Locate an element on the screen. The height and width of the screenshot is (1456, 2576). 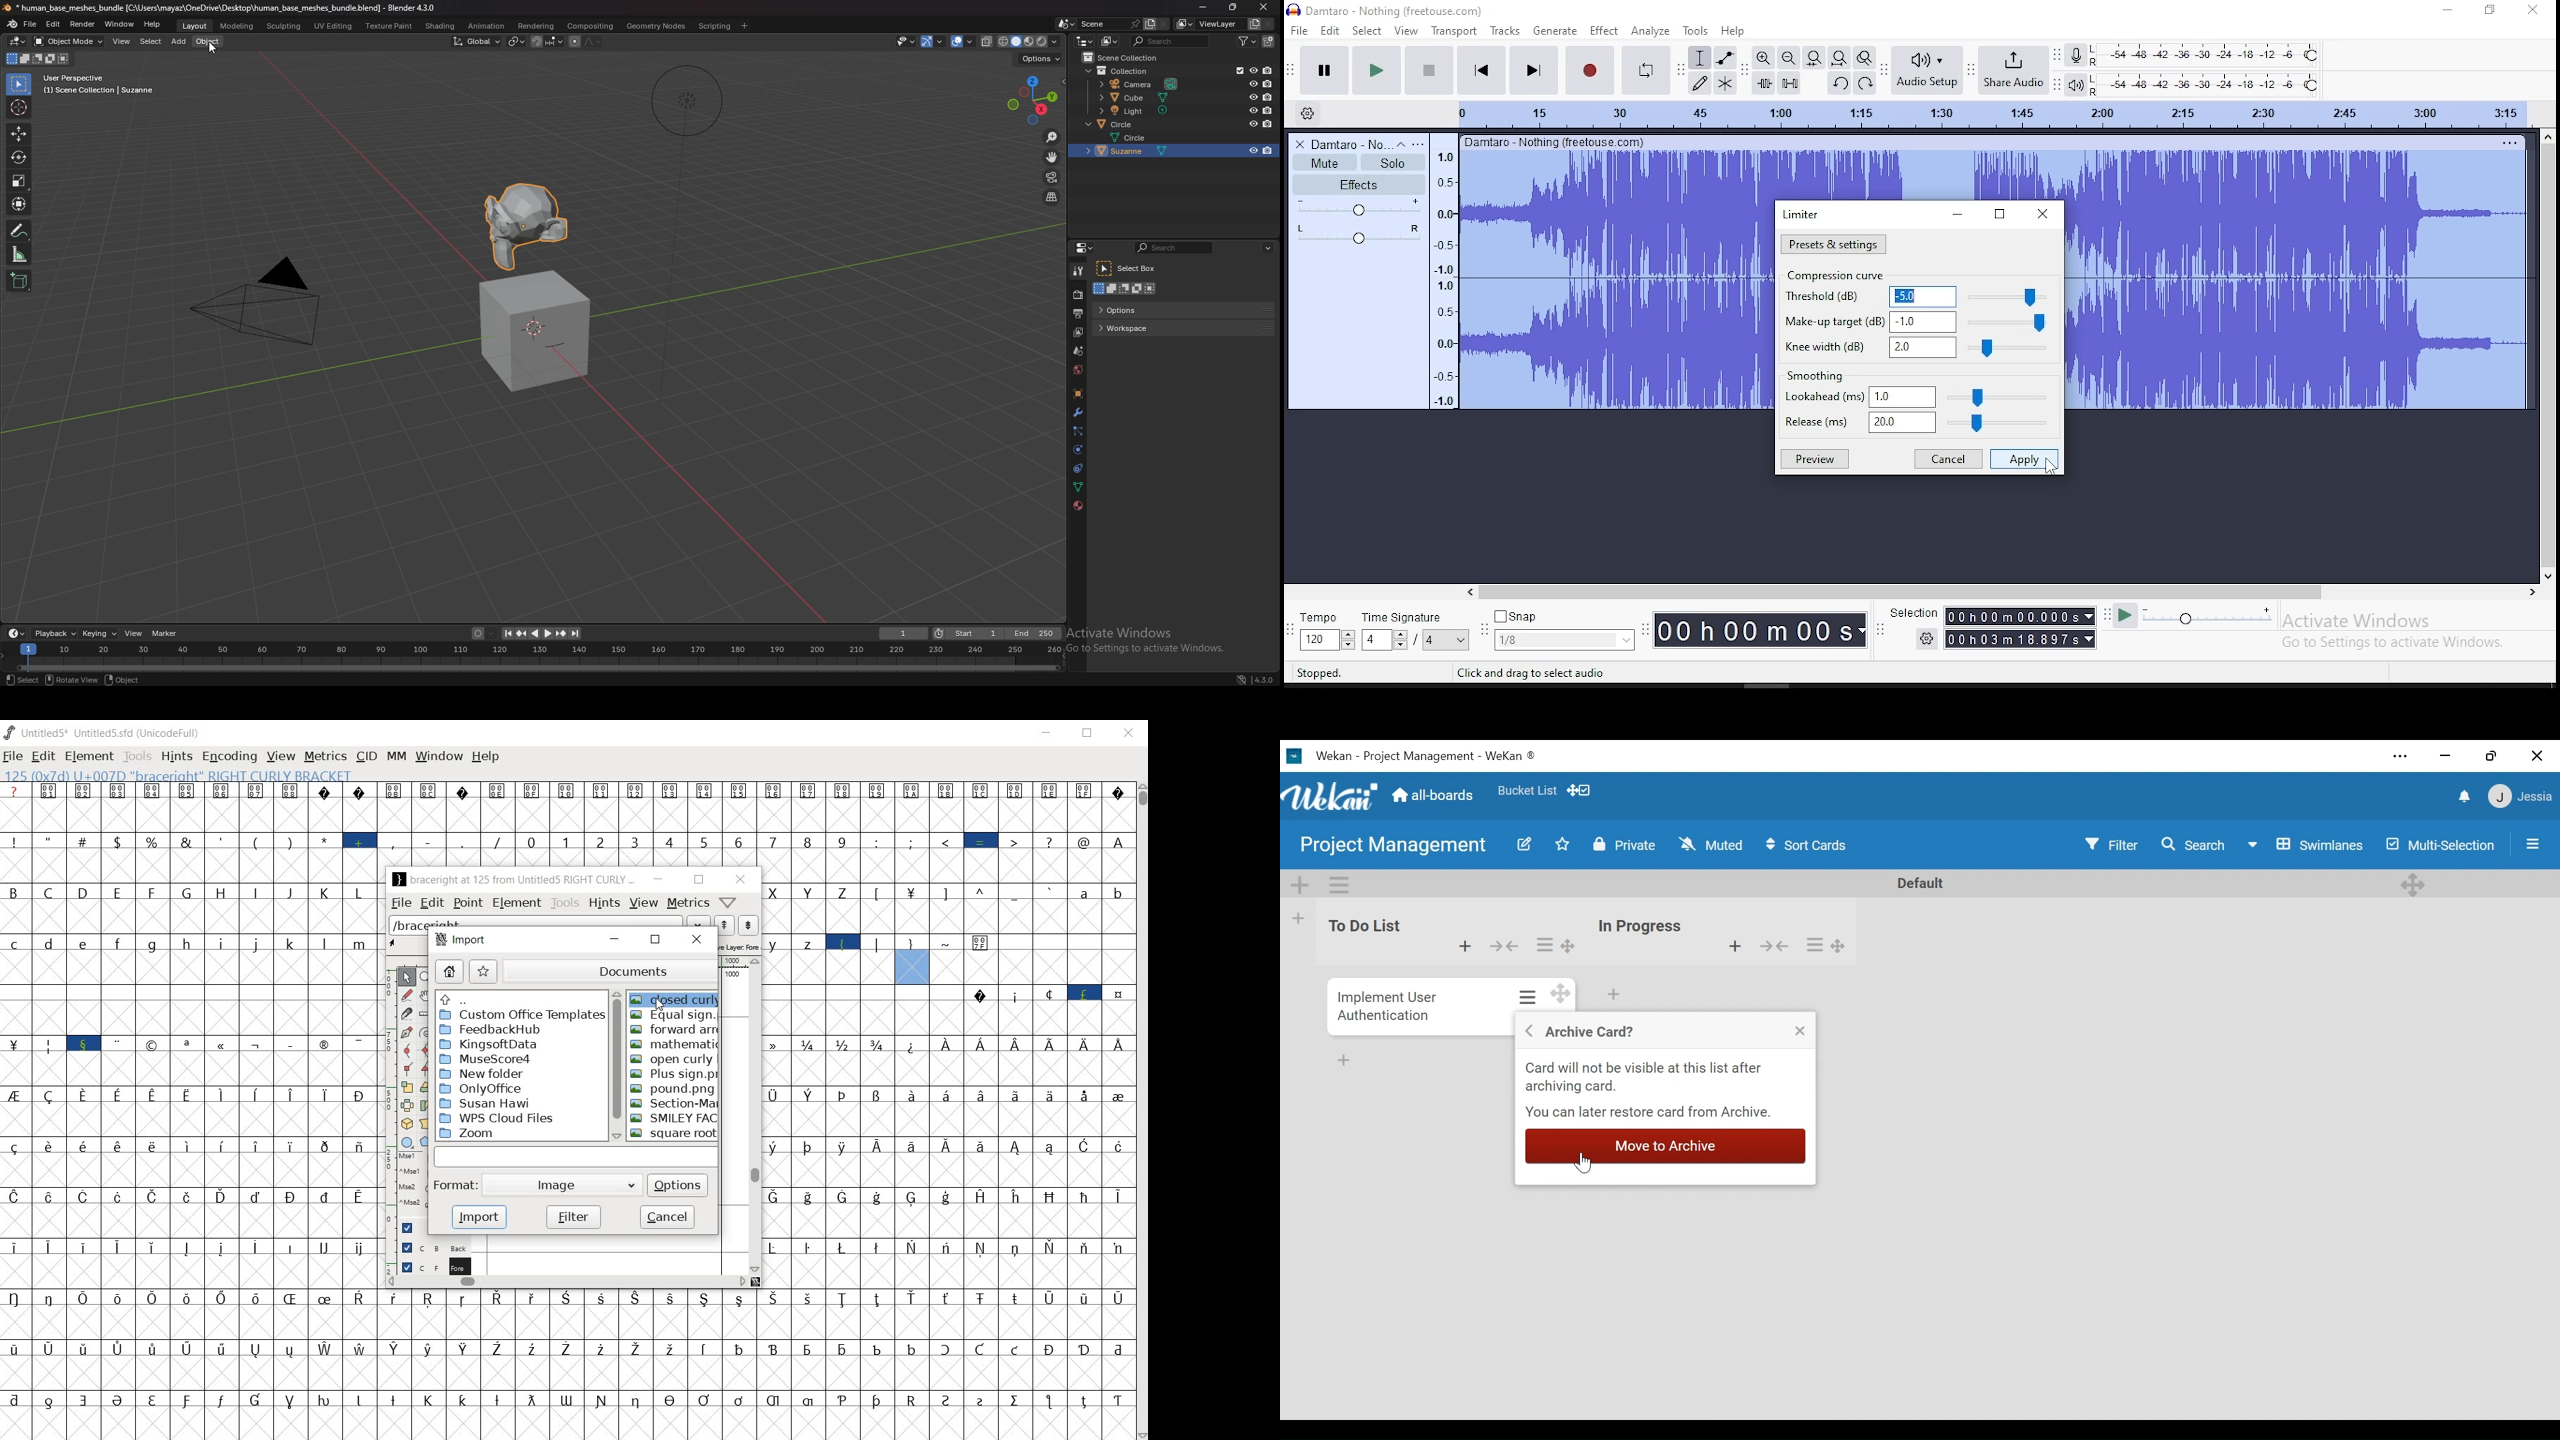
sound track is located at coordinates (1679, 286).